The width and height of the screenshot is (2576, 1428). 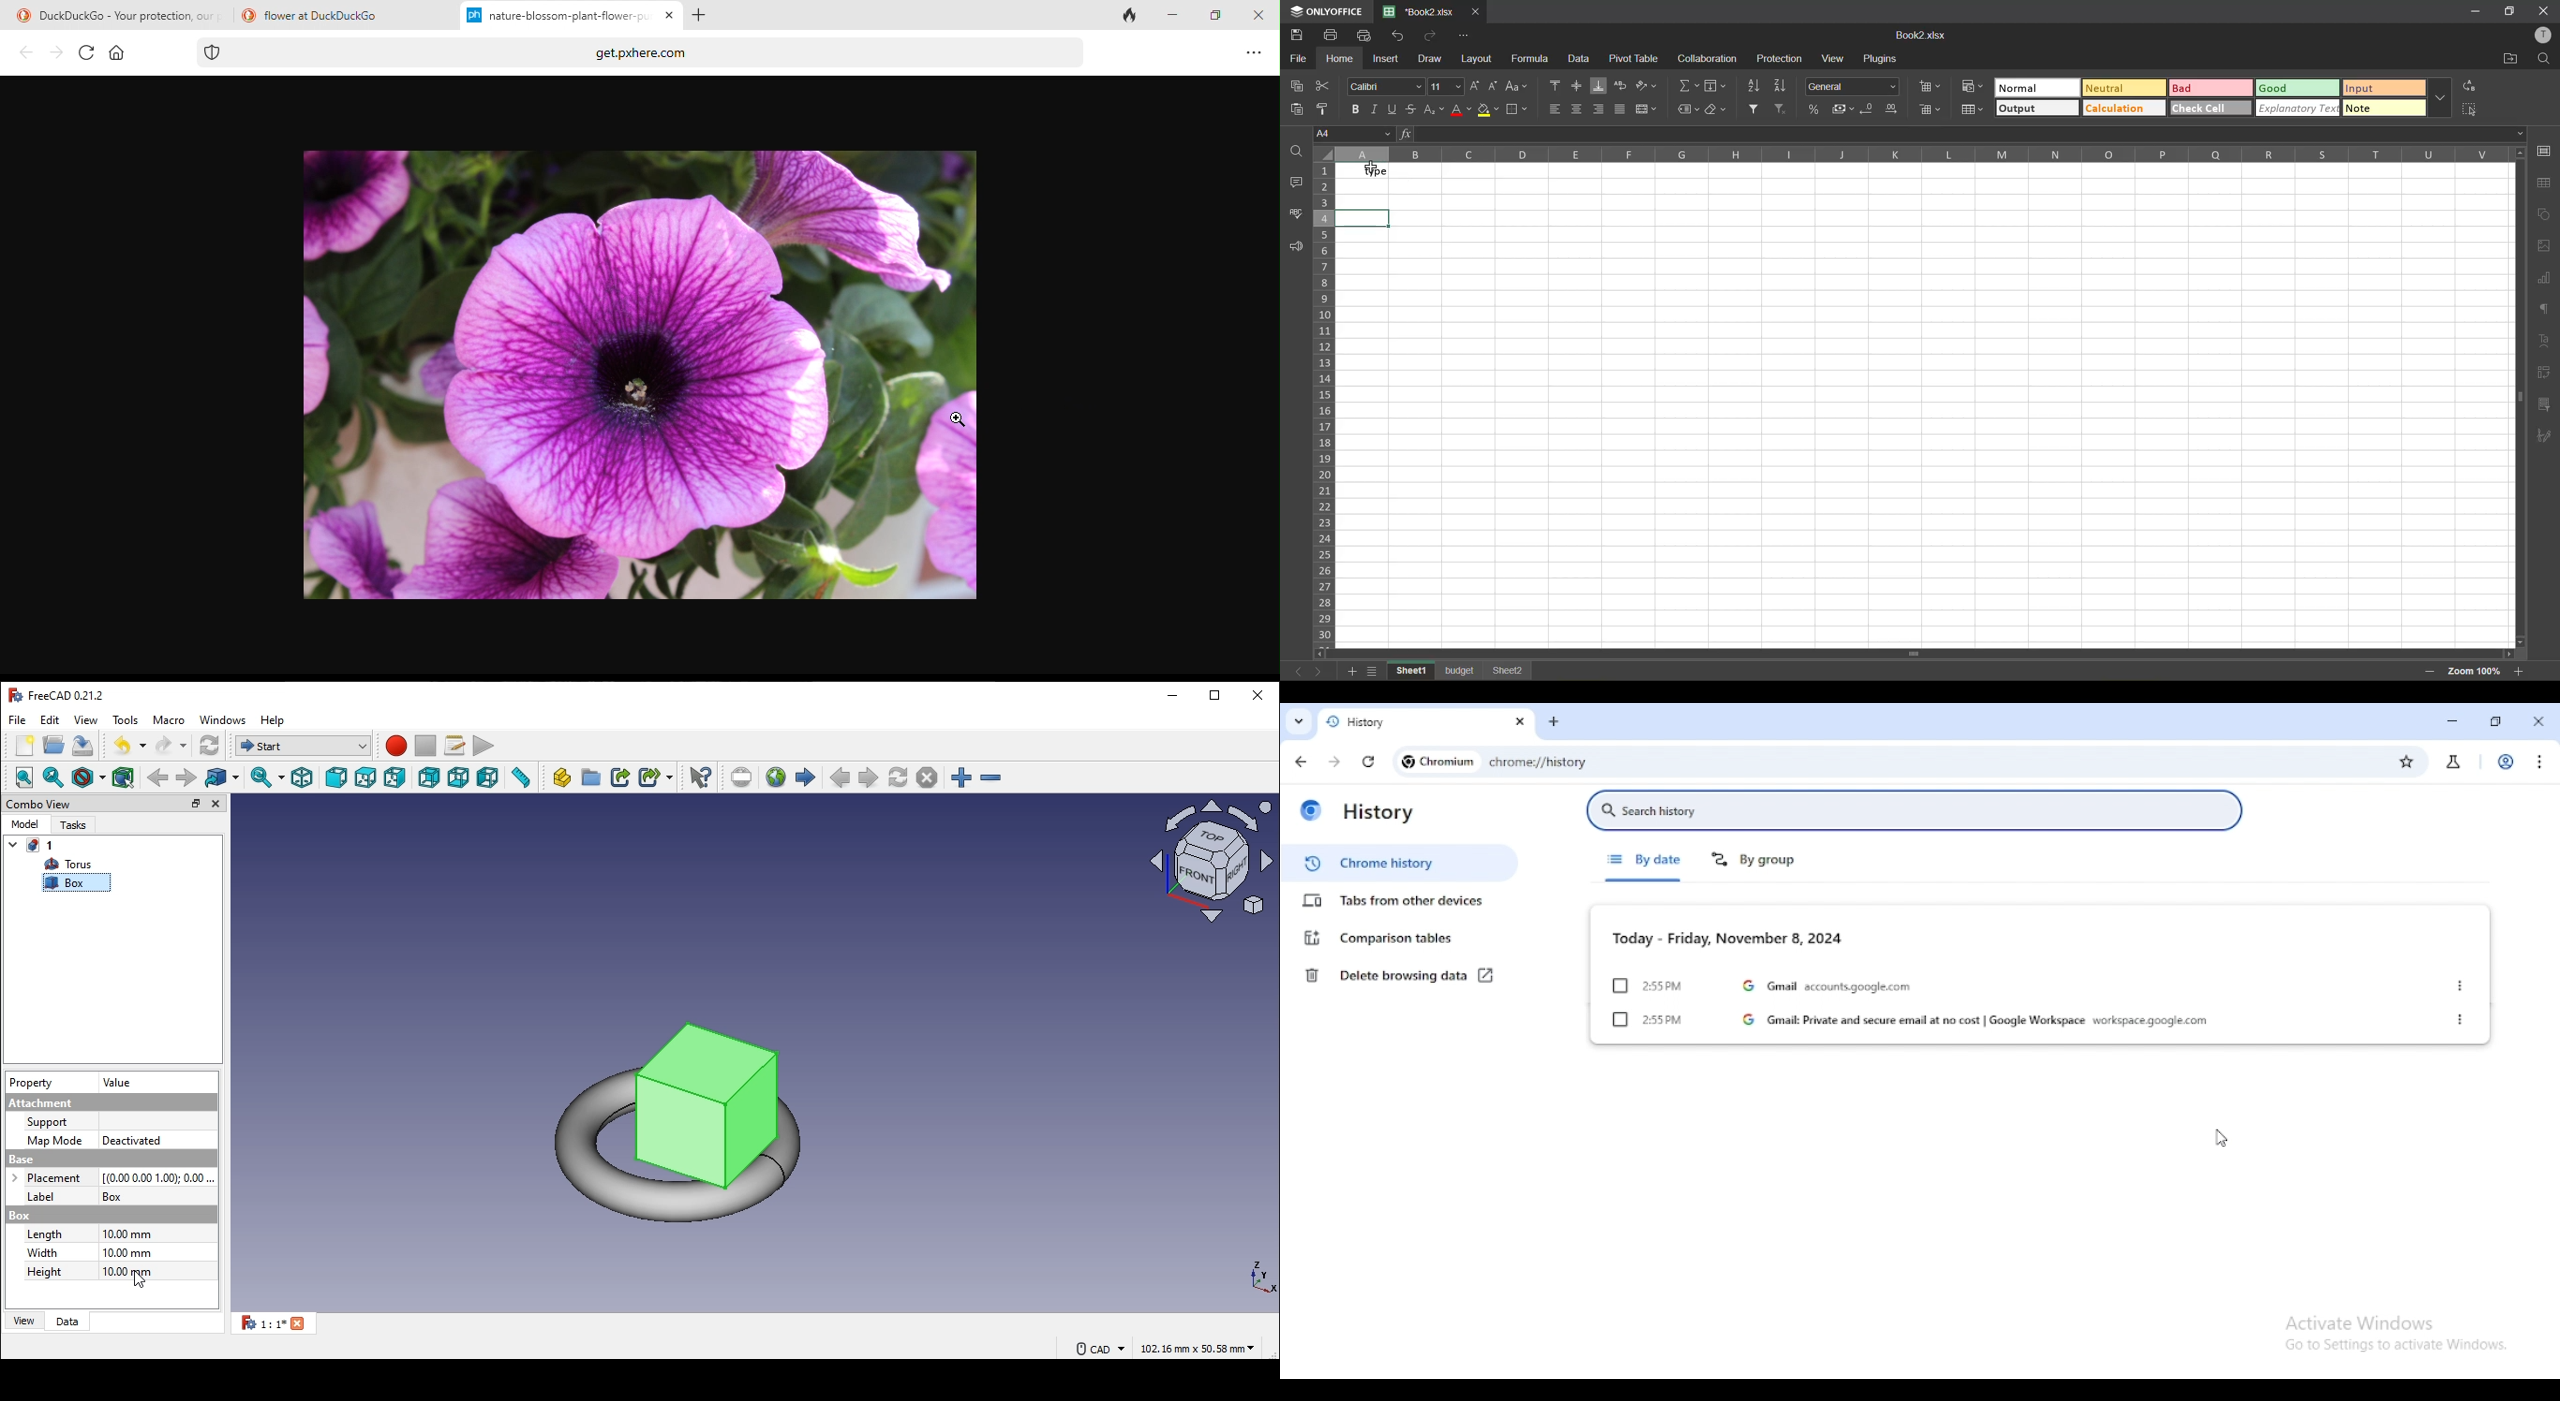 I want to click on input, so click(x=2380, y=89).